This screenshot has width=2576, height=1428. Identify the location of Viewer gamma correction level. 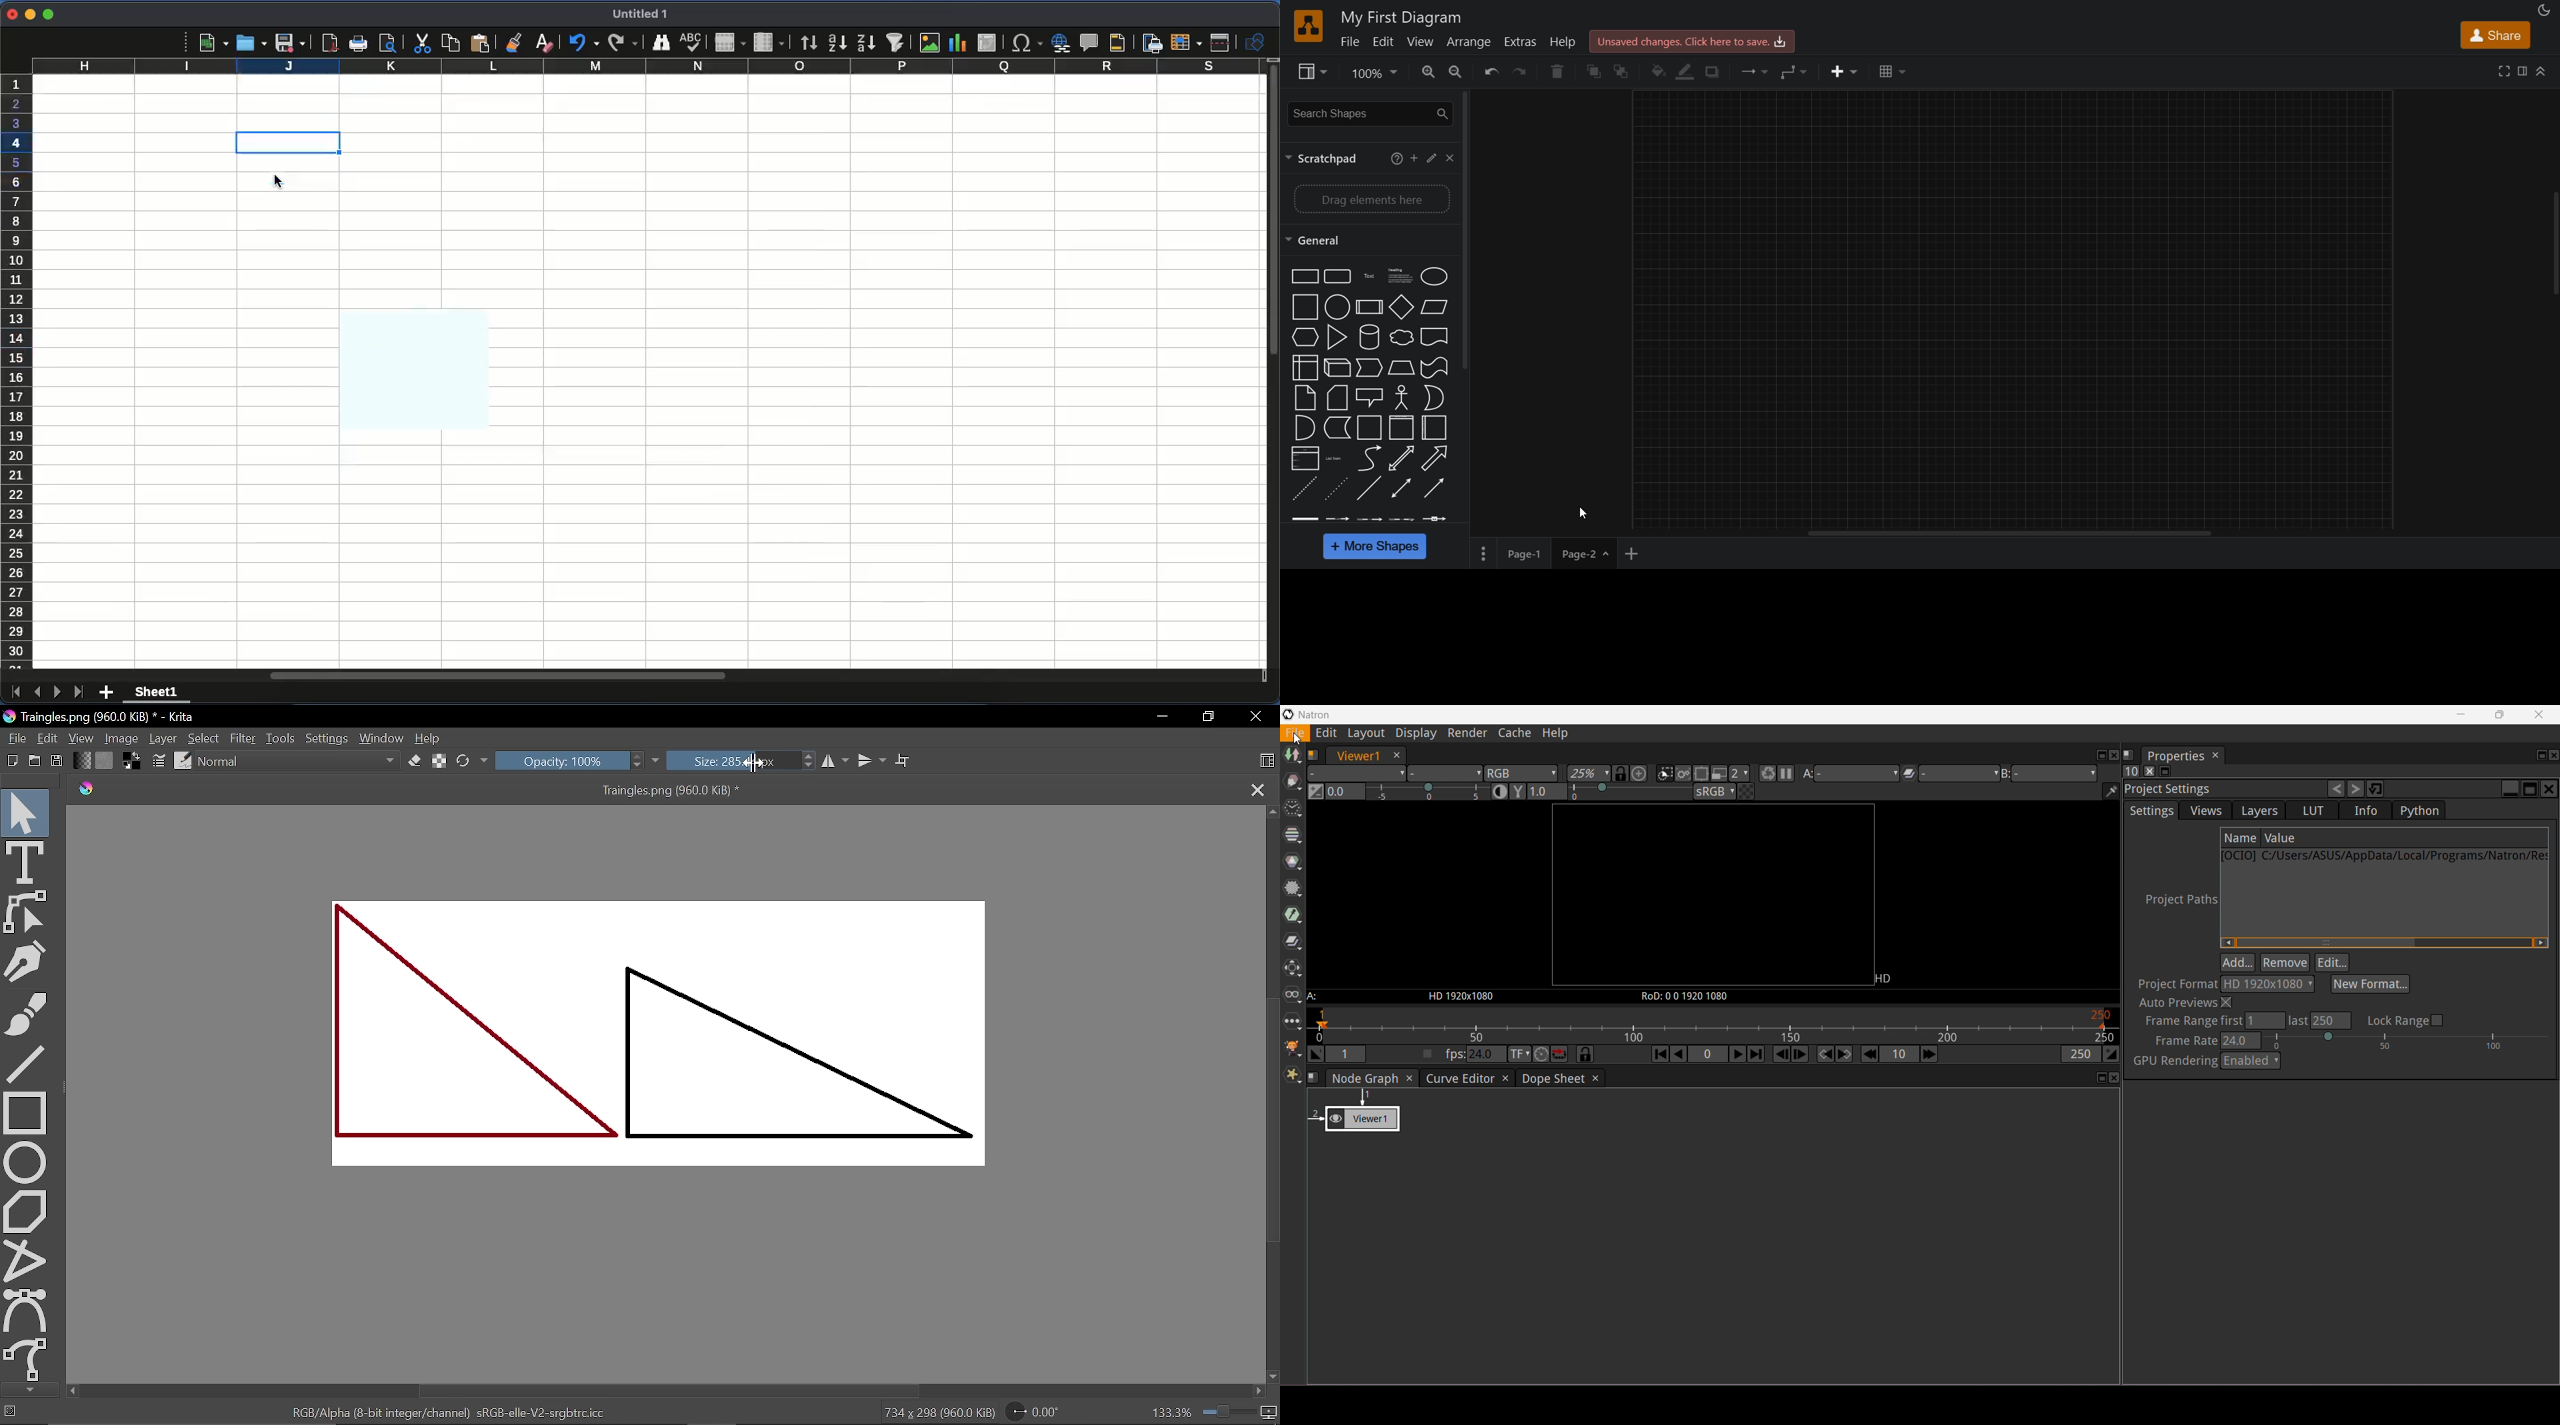
(1612, 793).